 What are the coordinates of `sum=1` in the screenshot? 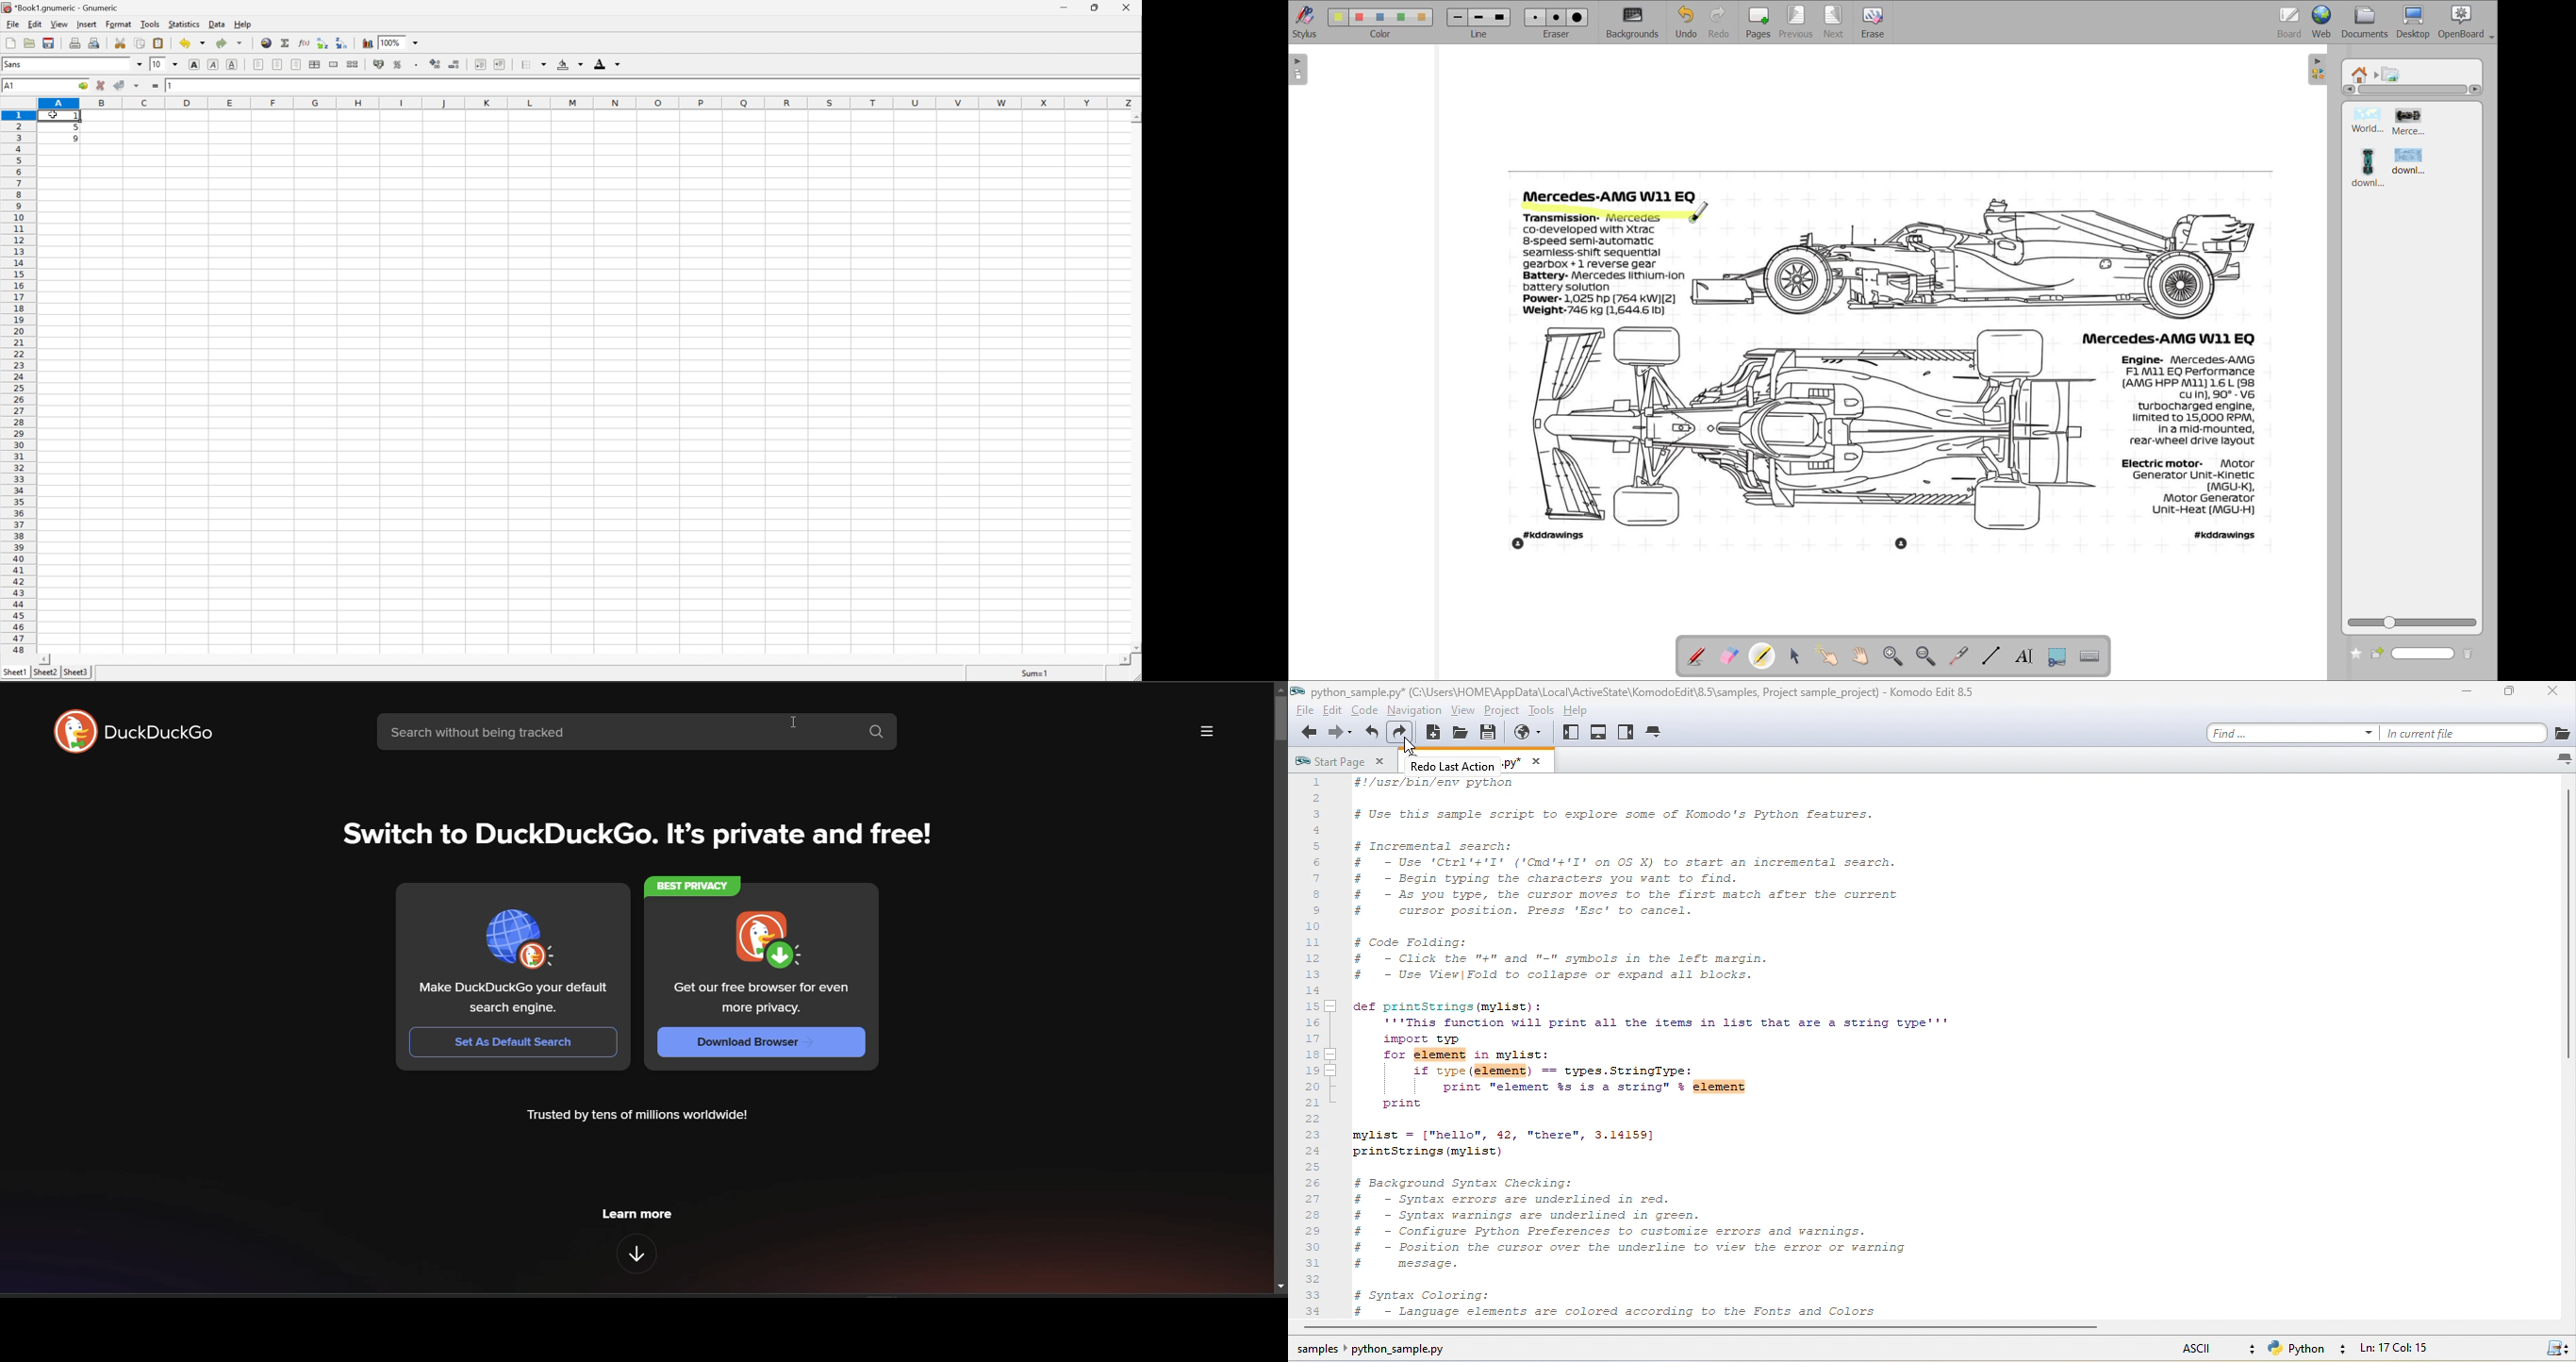 It's located at (1037, 675).